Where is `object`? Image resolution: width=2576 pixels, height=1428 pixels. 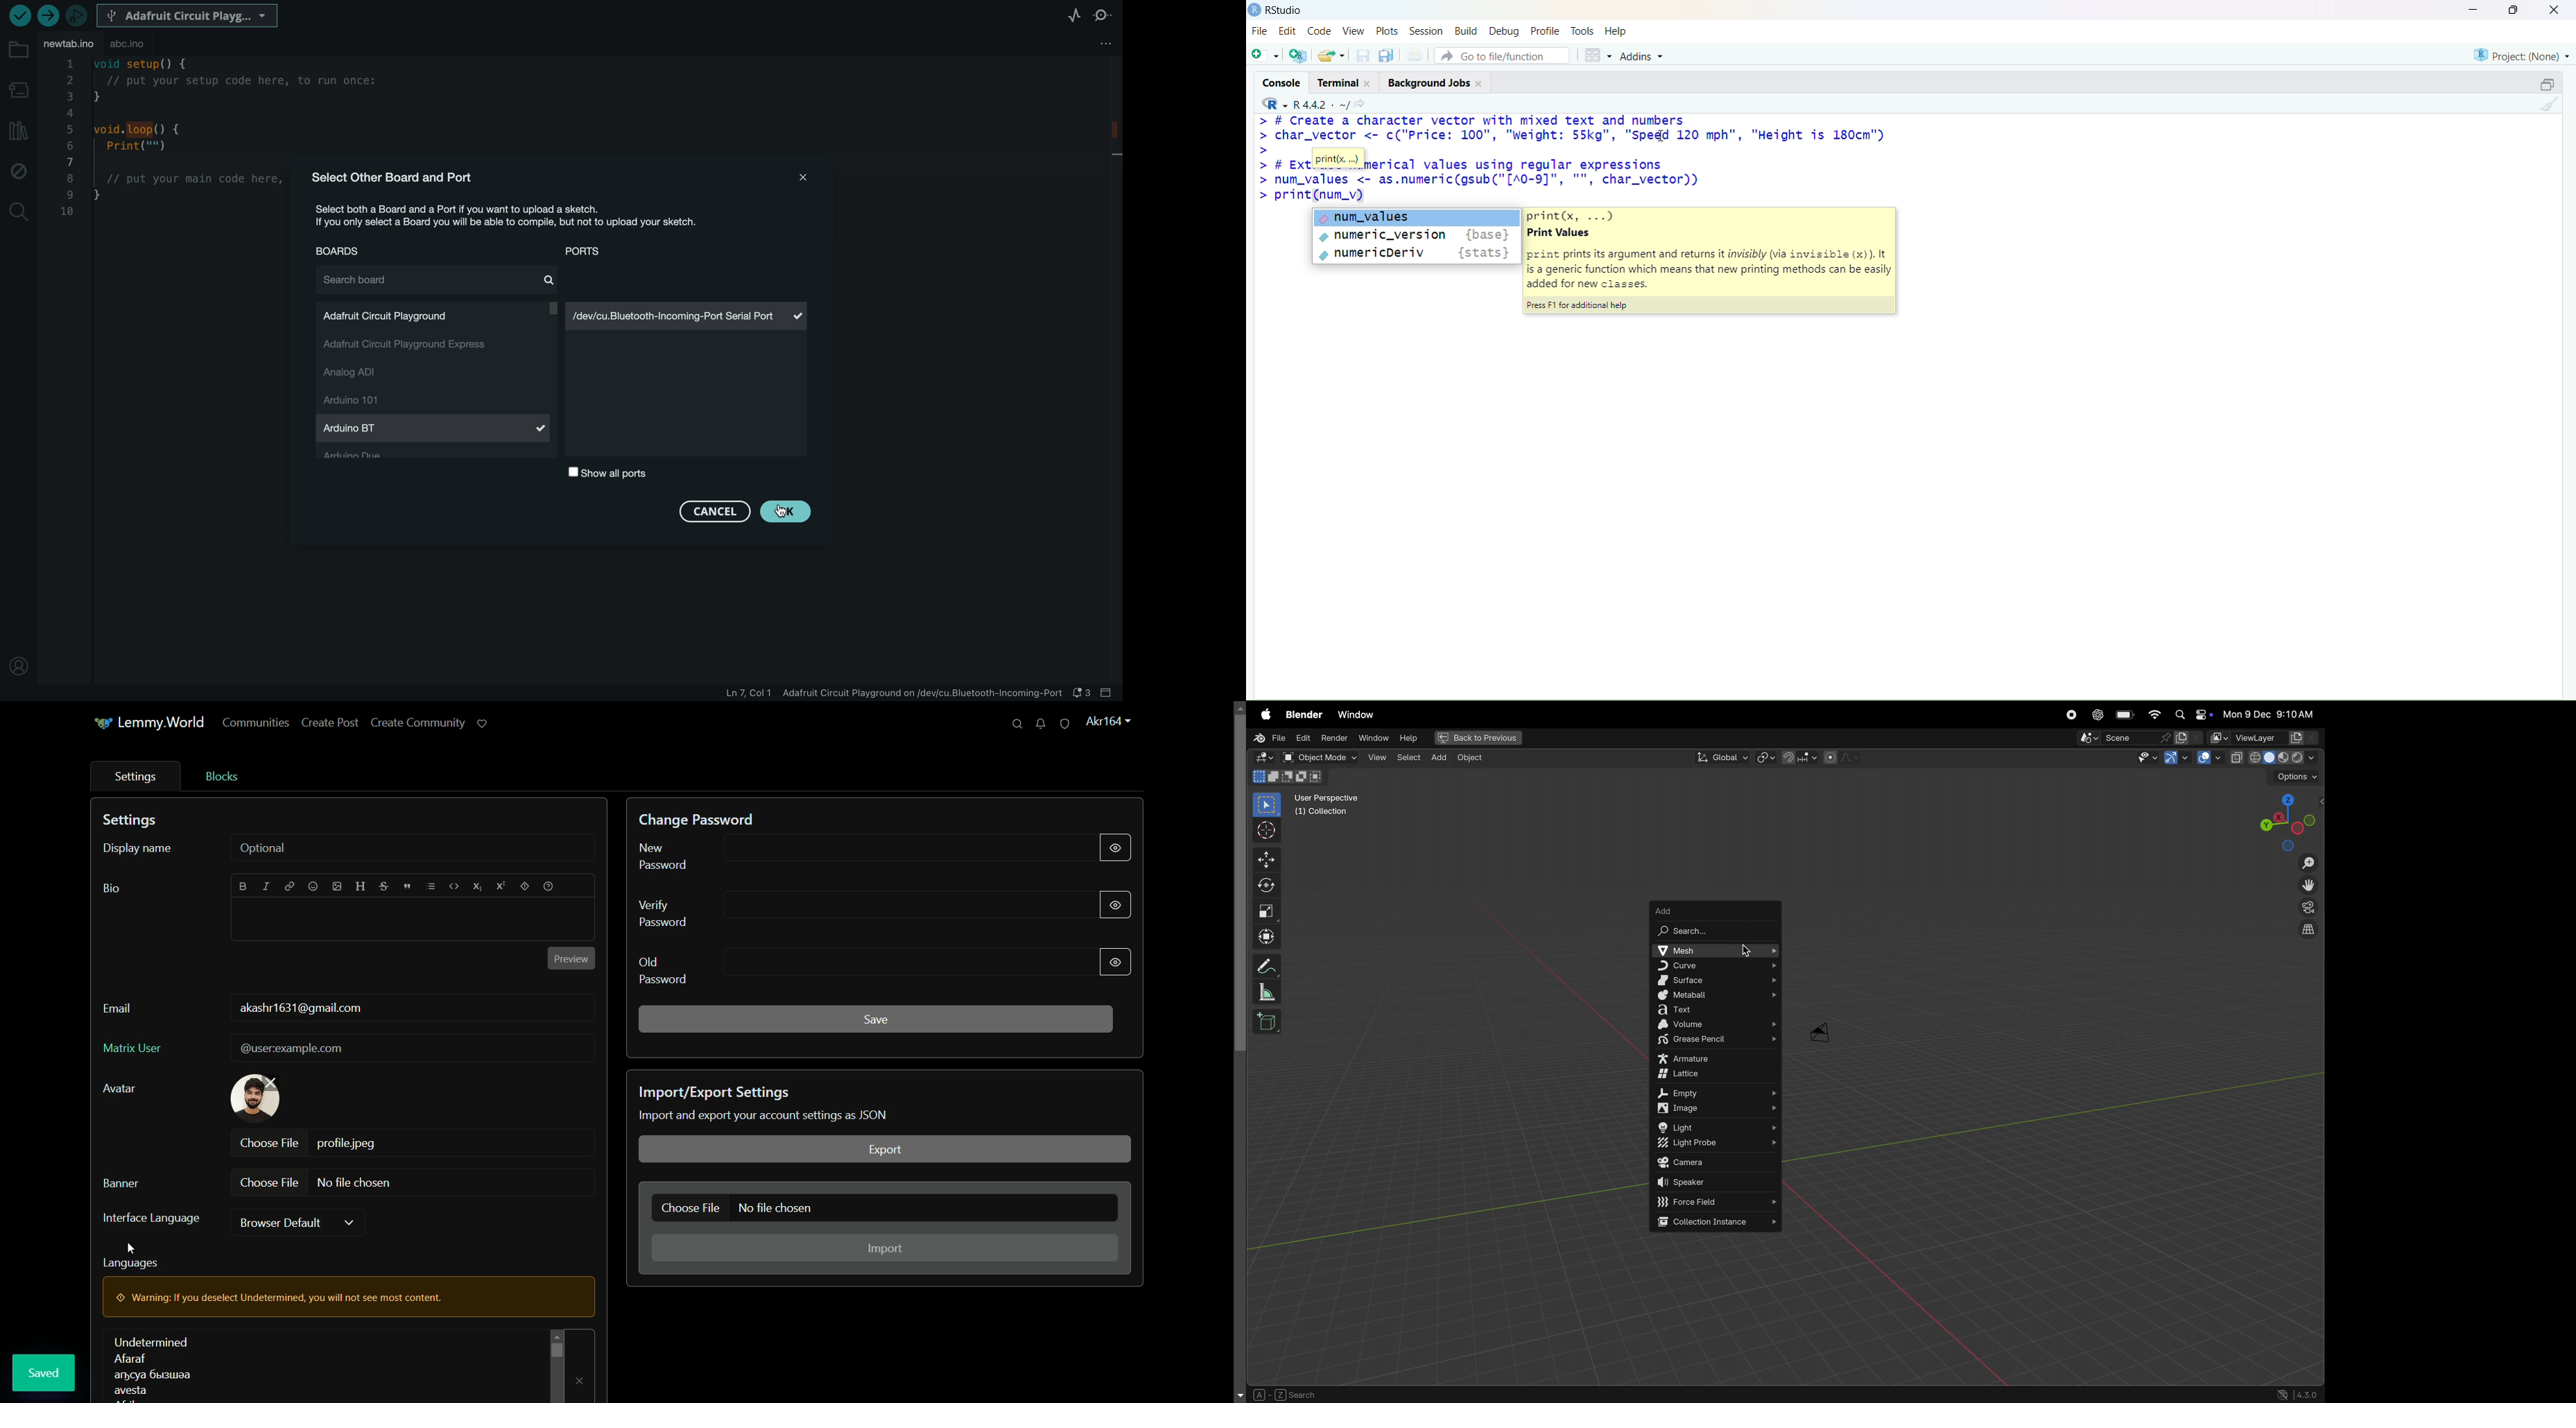
object is located at coordinates (1470, 758).